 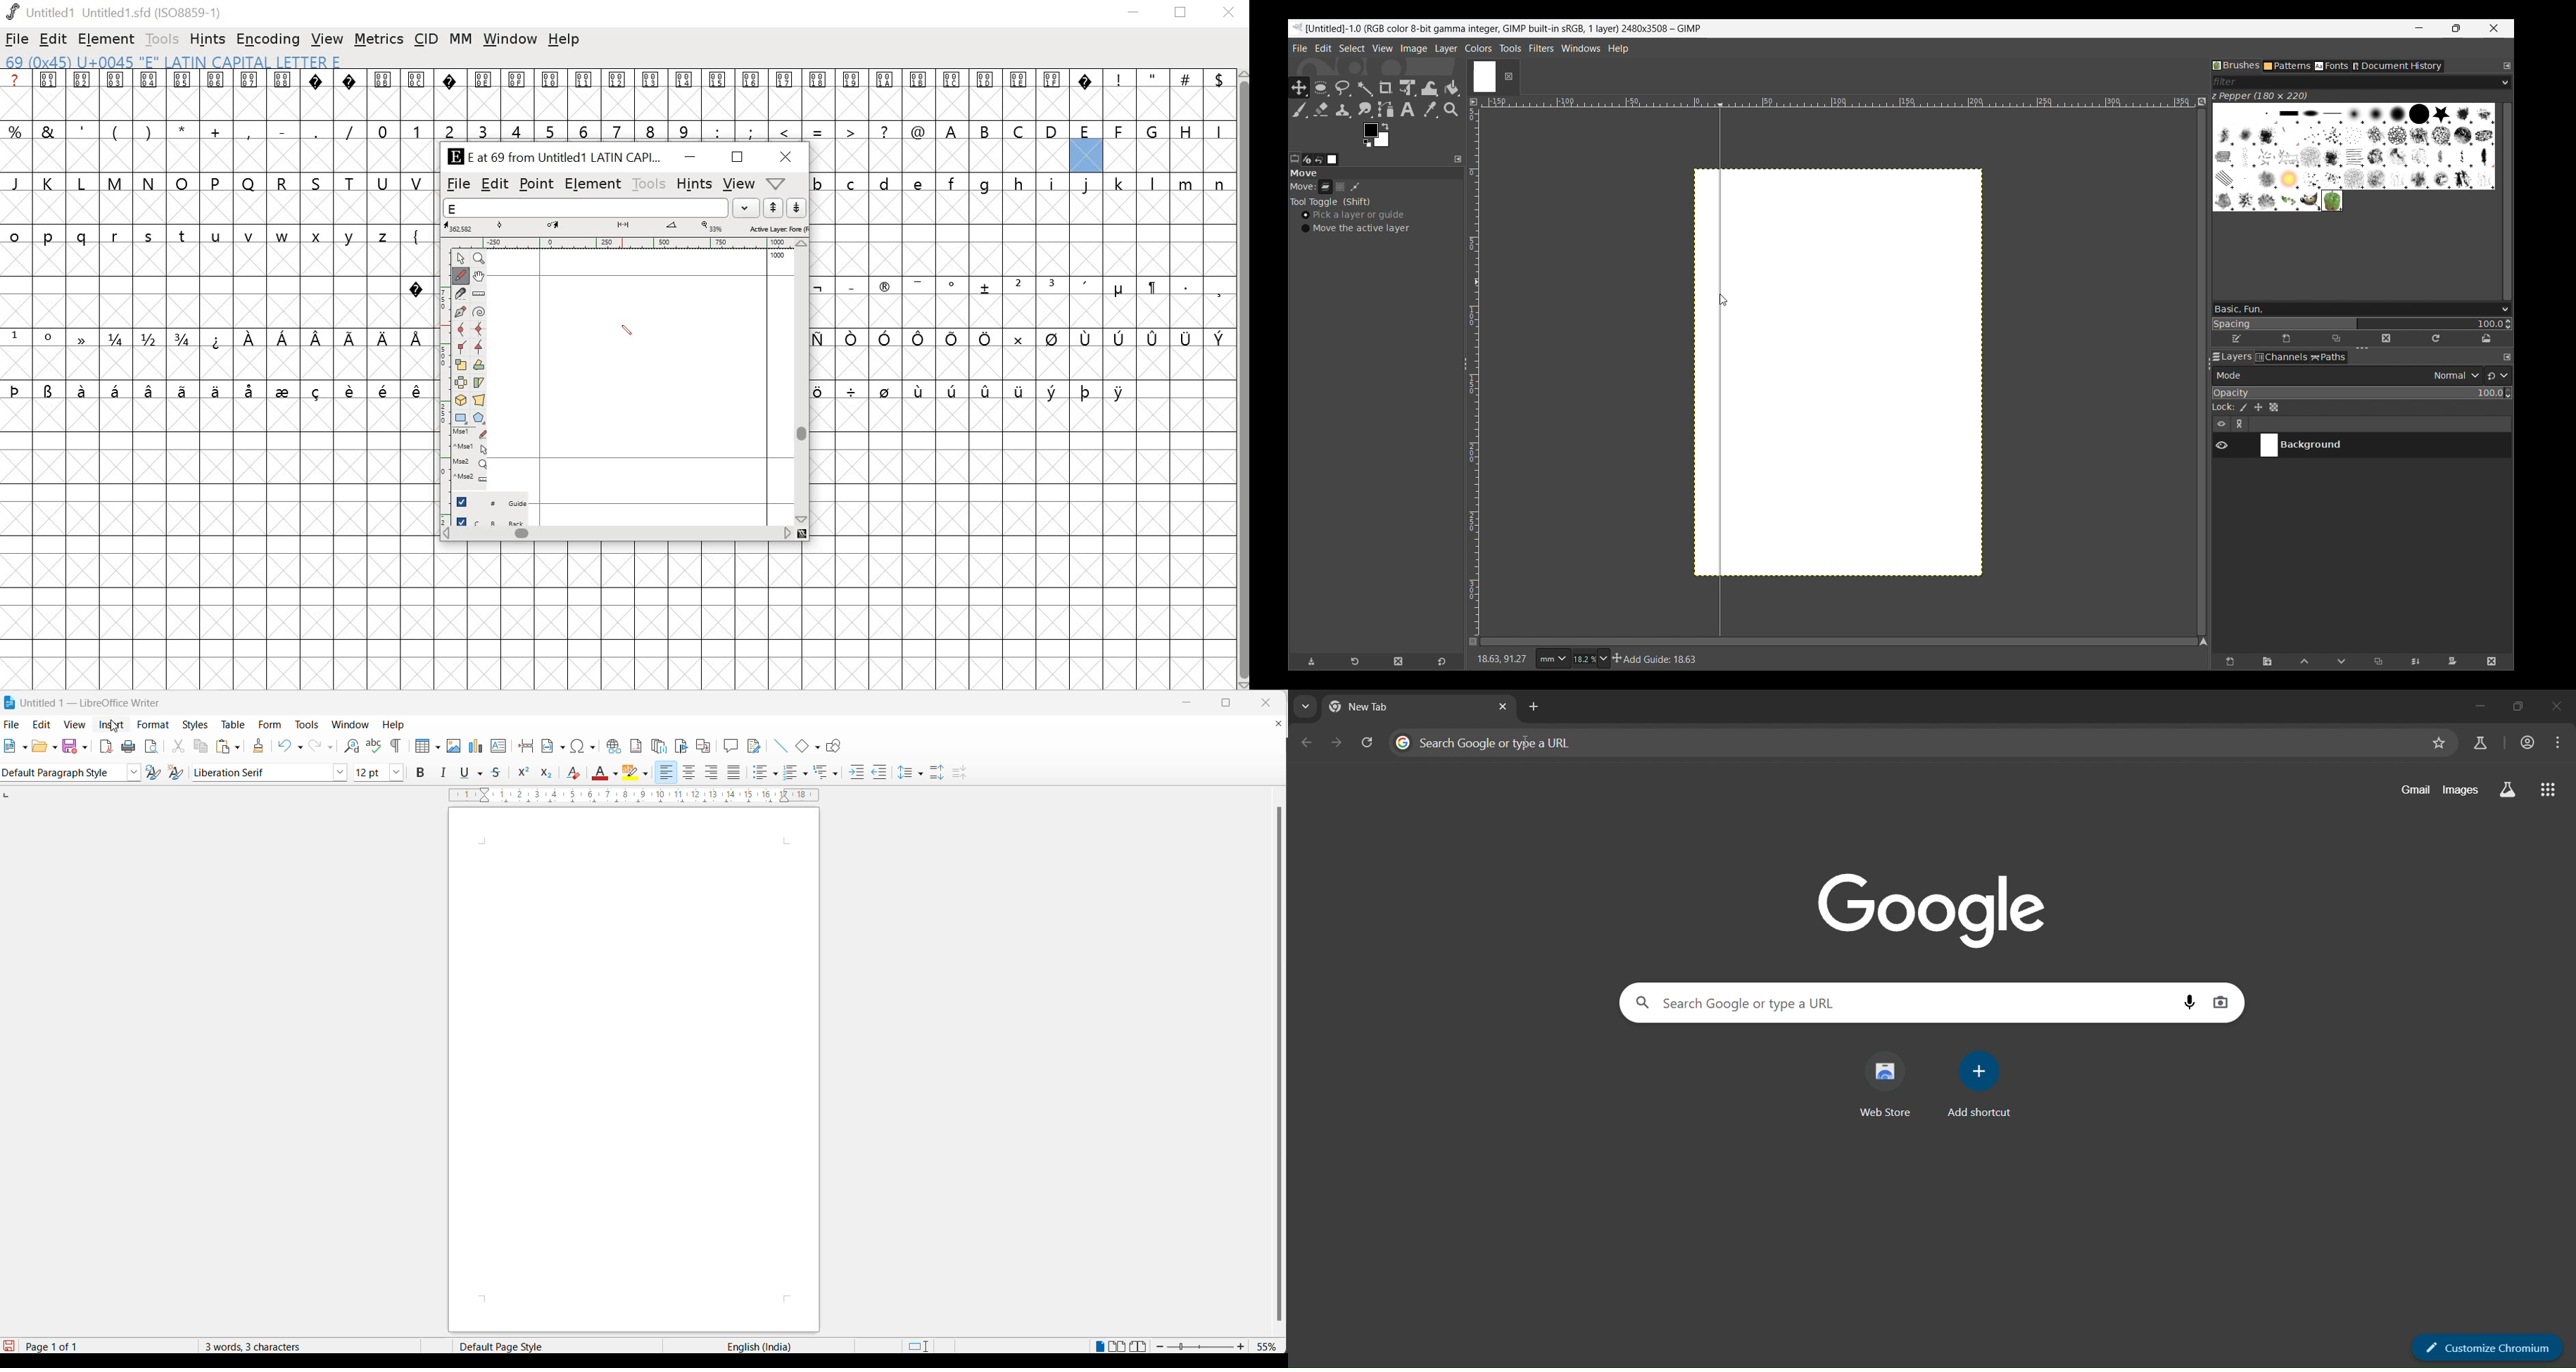 What do you see at coordinates (905, 770) in the screenshot?
I see `line spacing` at bounding box center [905, 770].